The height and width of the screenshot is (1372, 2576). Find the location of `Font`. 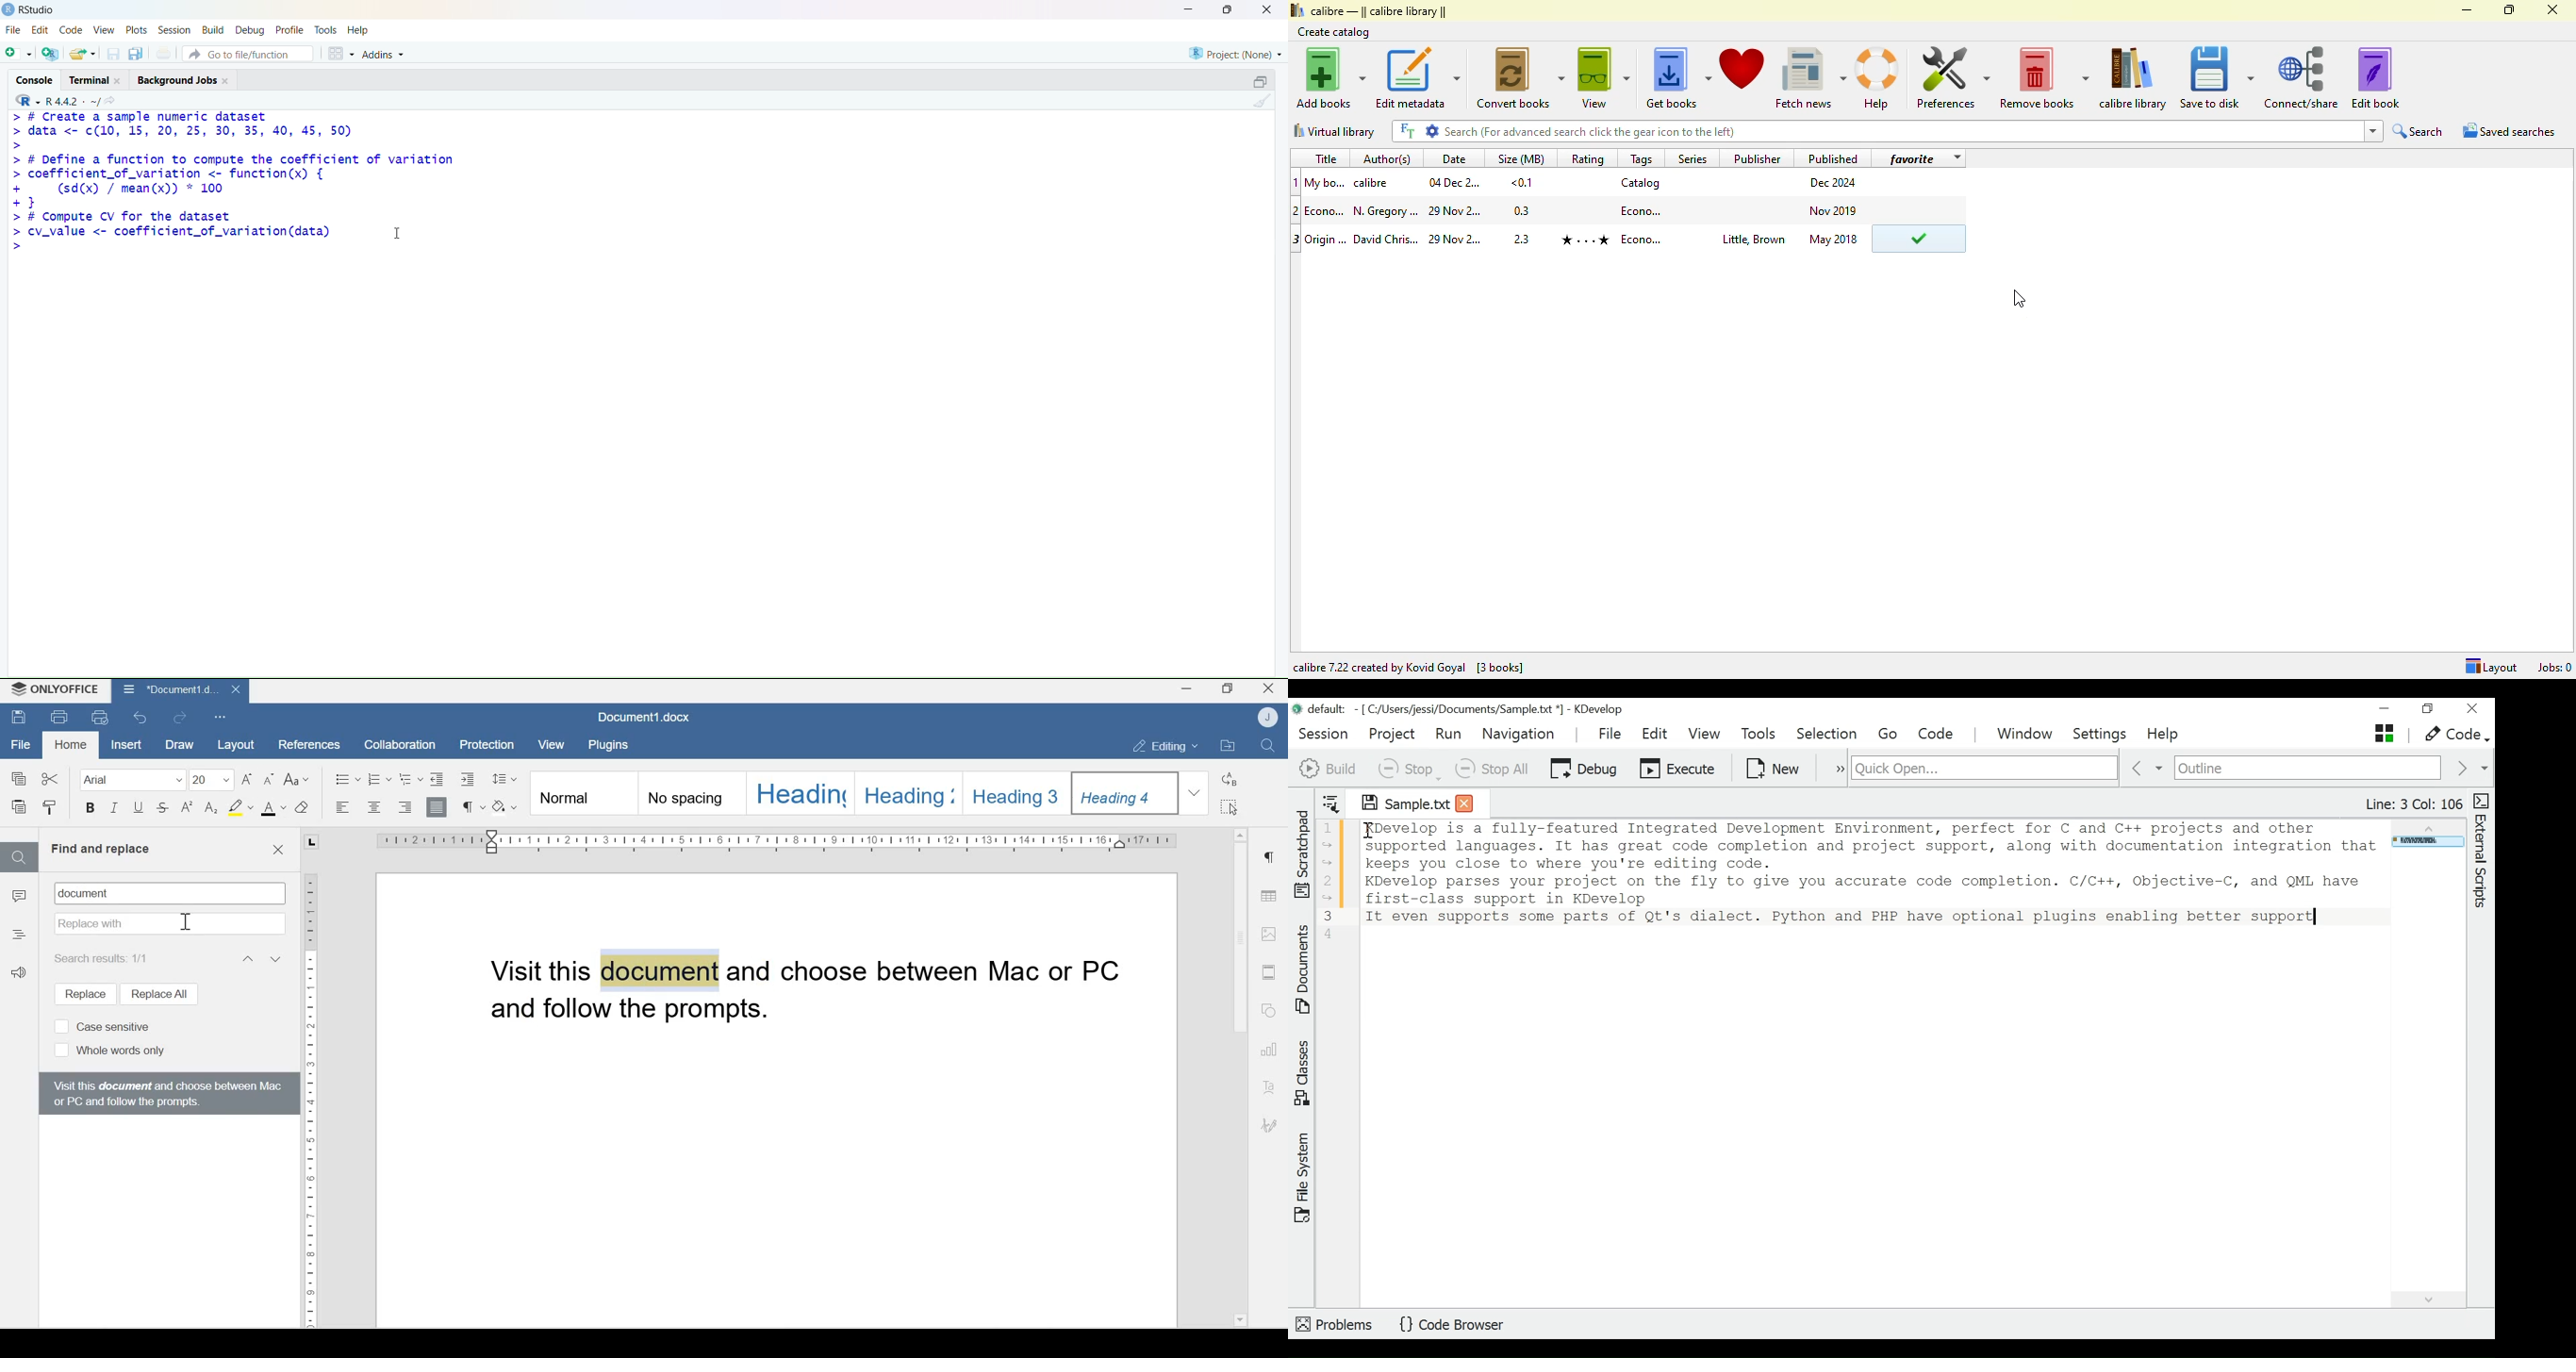

Font is located at coordinates (128, 779).